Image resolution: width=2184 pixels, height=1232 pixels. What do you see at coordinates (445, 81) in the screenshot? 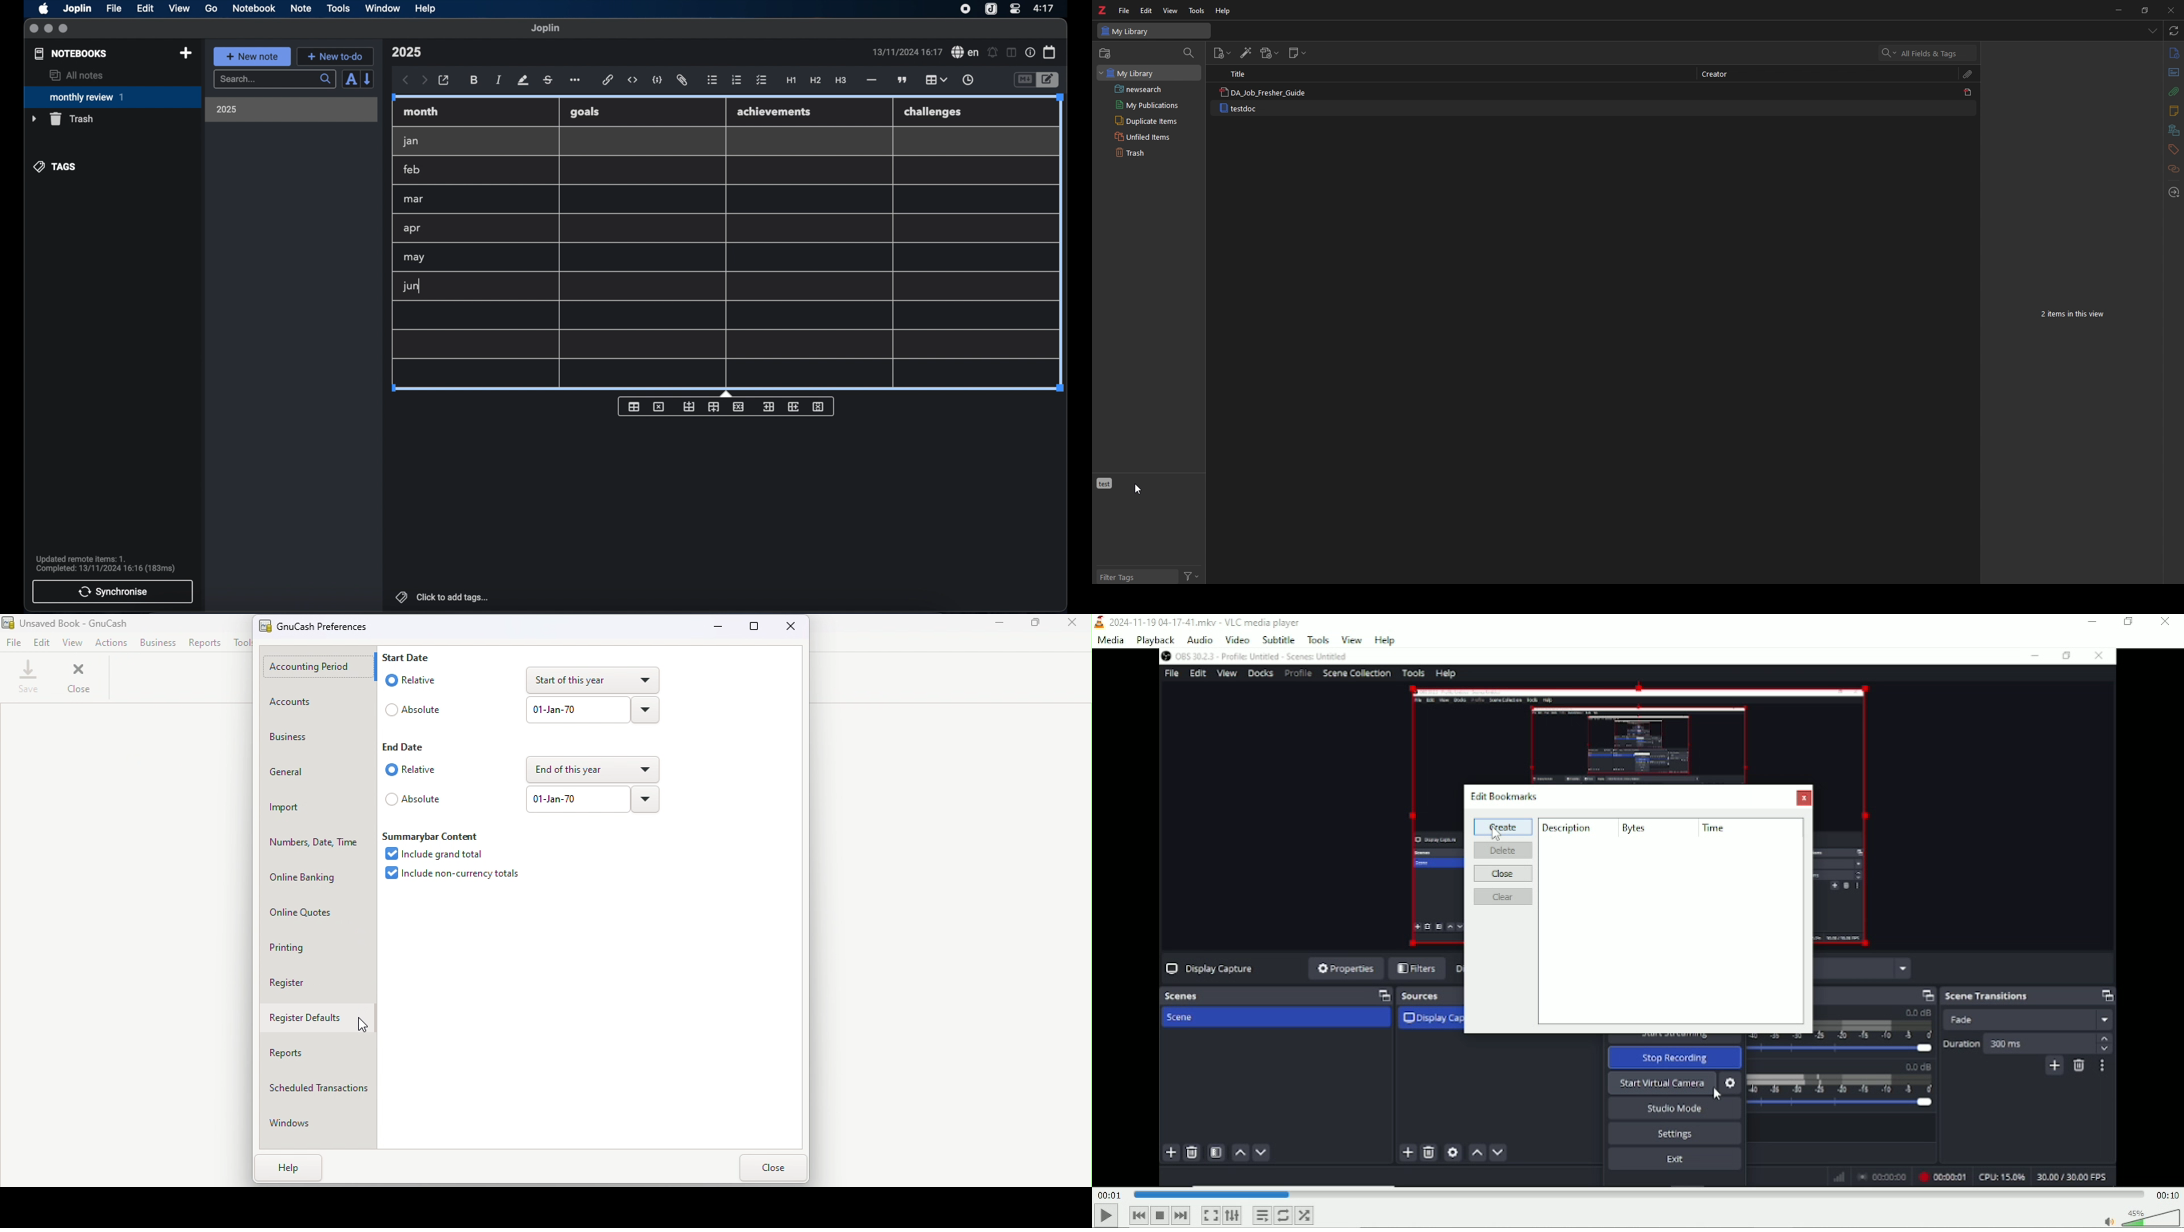
I see `open in external editor` at bounding box center [445, 81].